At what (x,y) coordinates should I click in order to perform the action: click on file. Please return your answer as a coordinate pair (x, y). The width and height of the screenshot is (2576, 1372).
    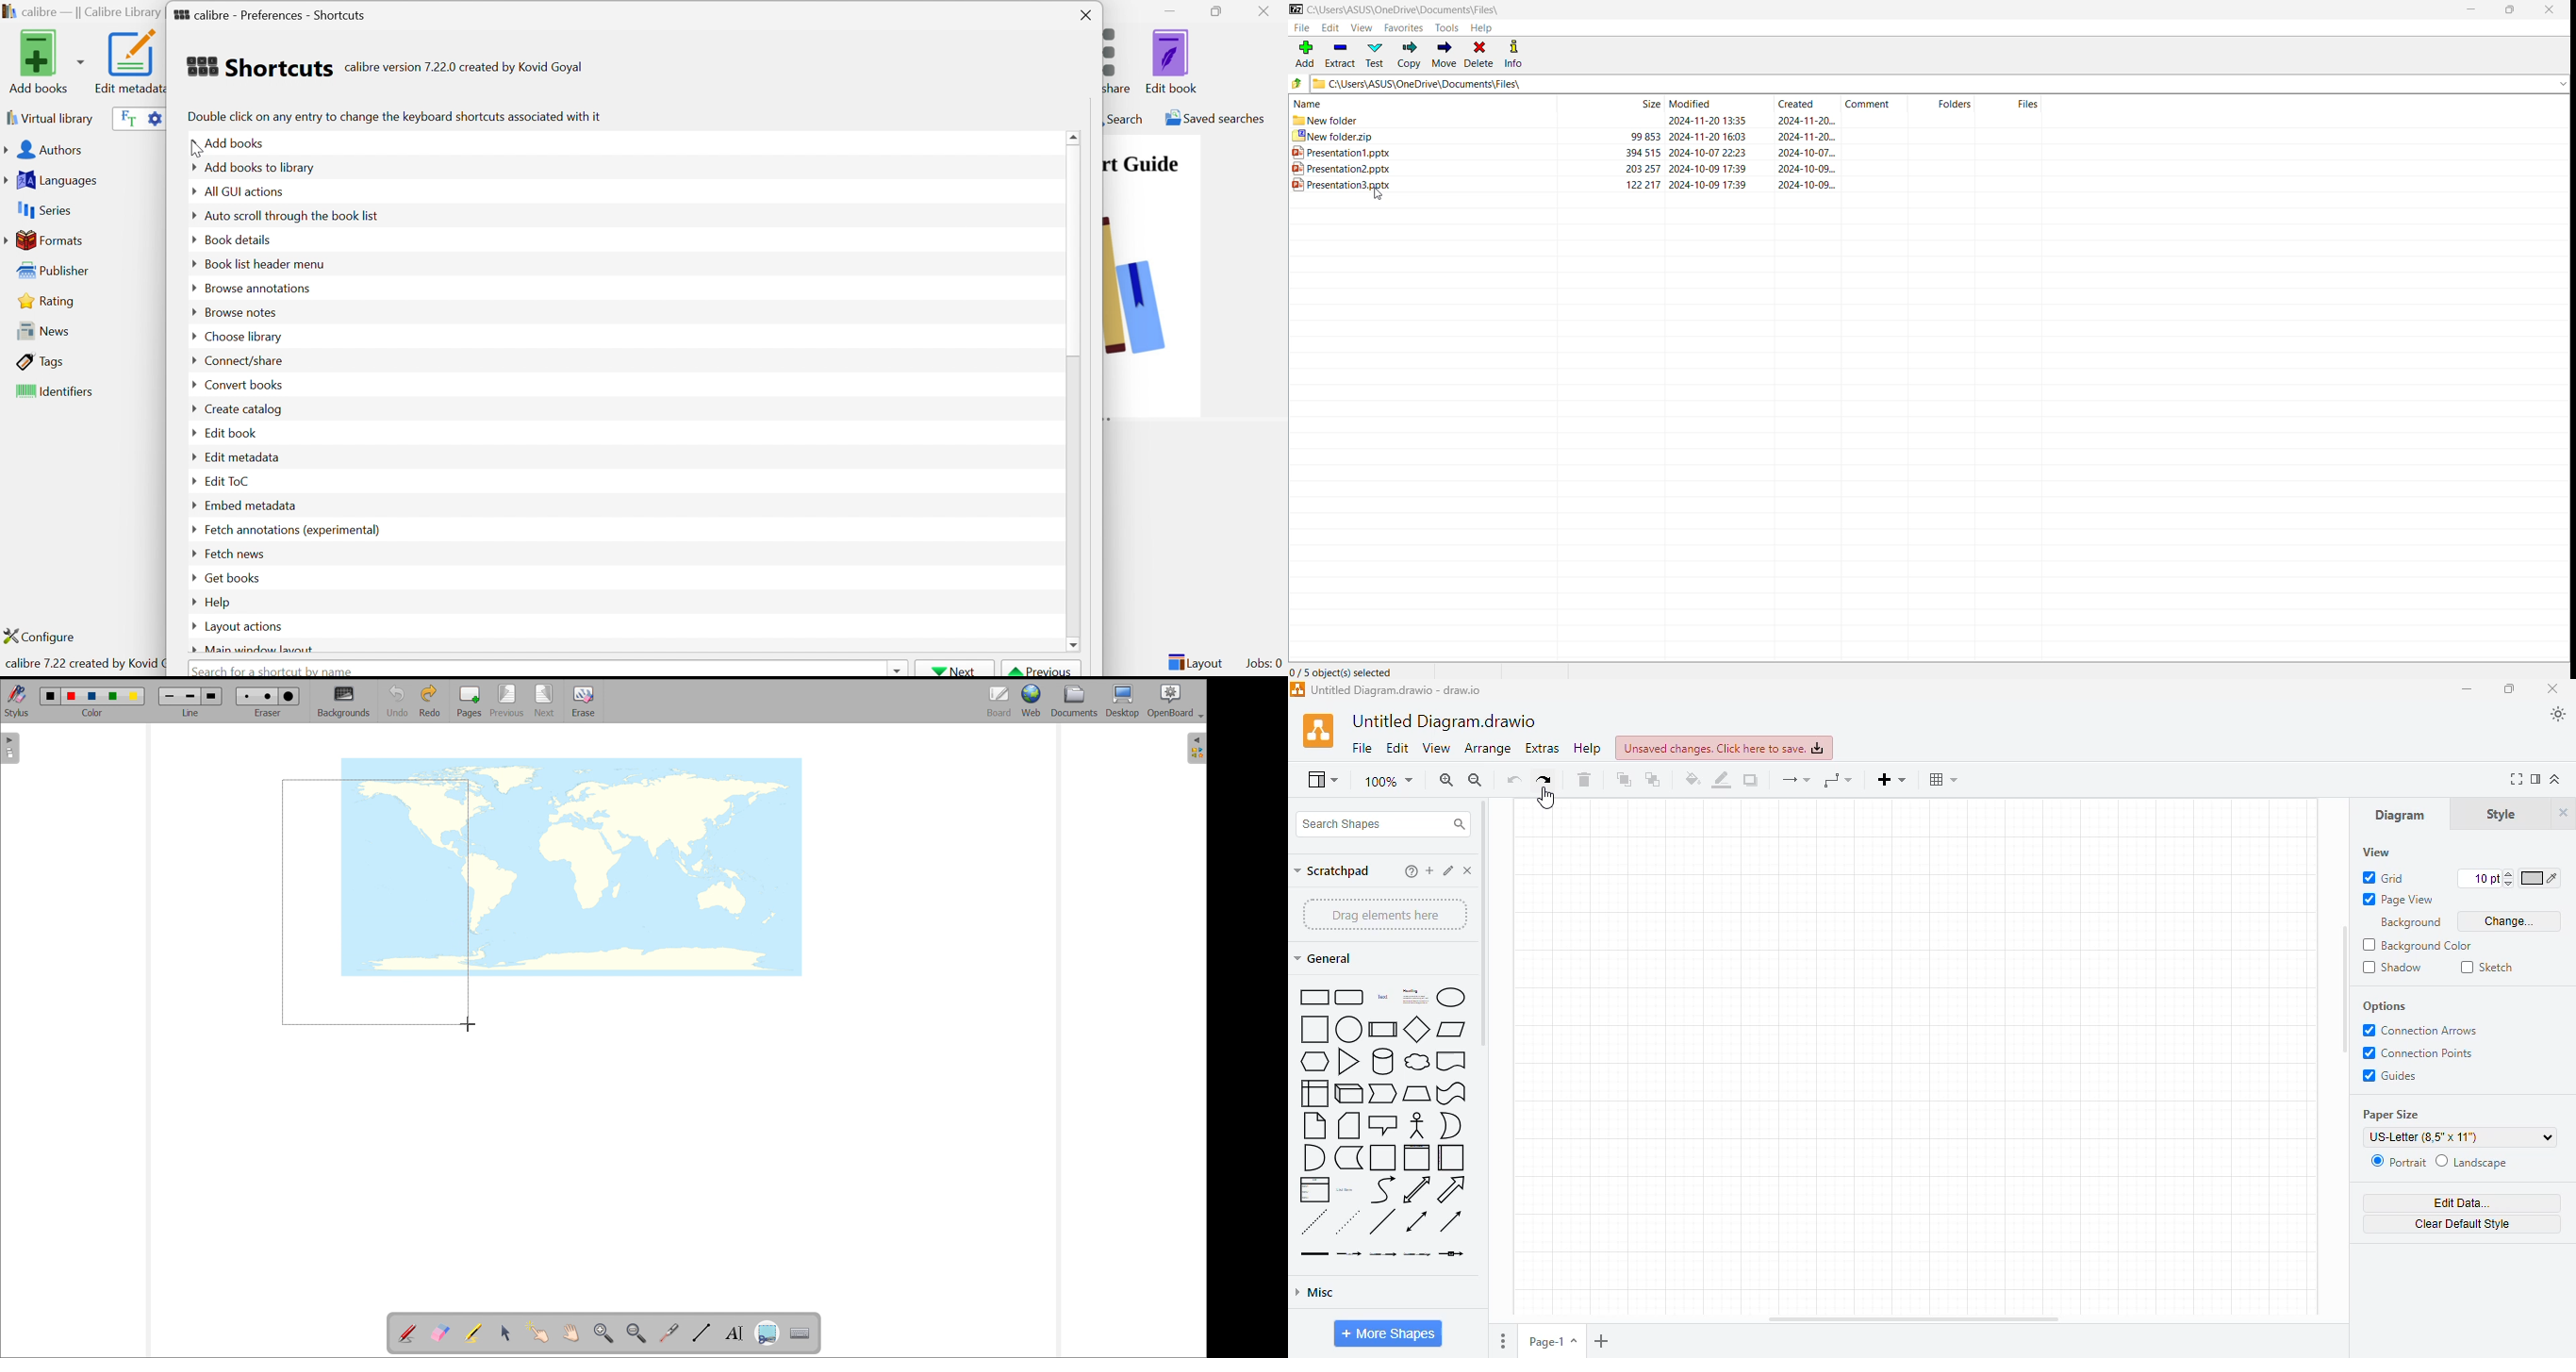
    Looking at the image, I should click on (1362, 748).